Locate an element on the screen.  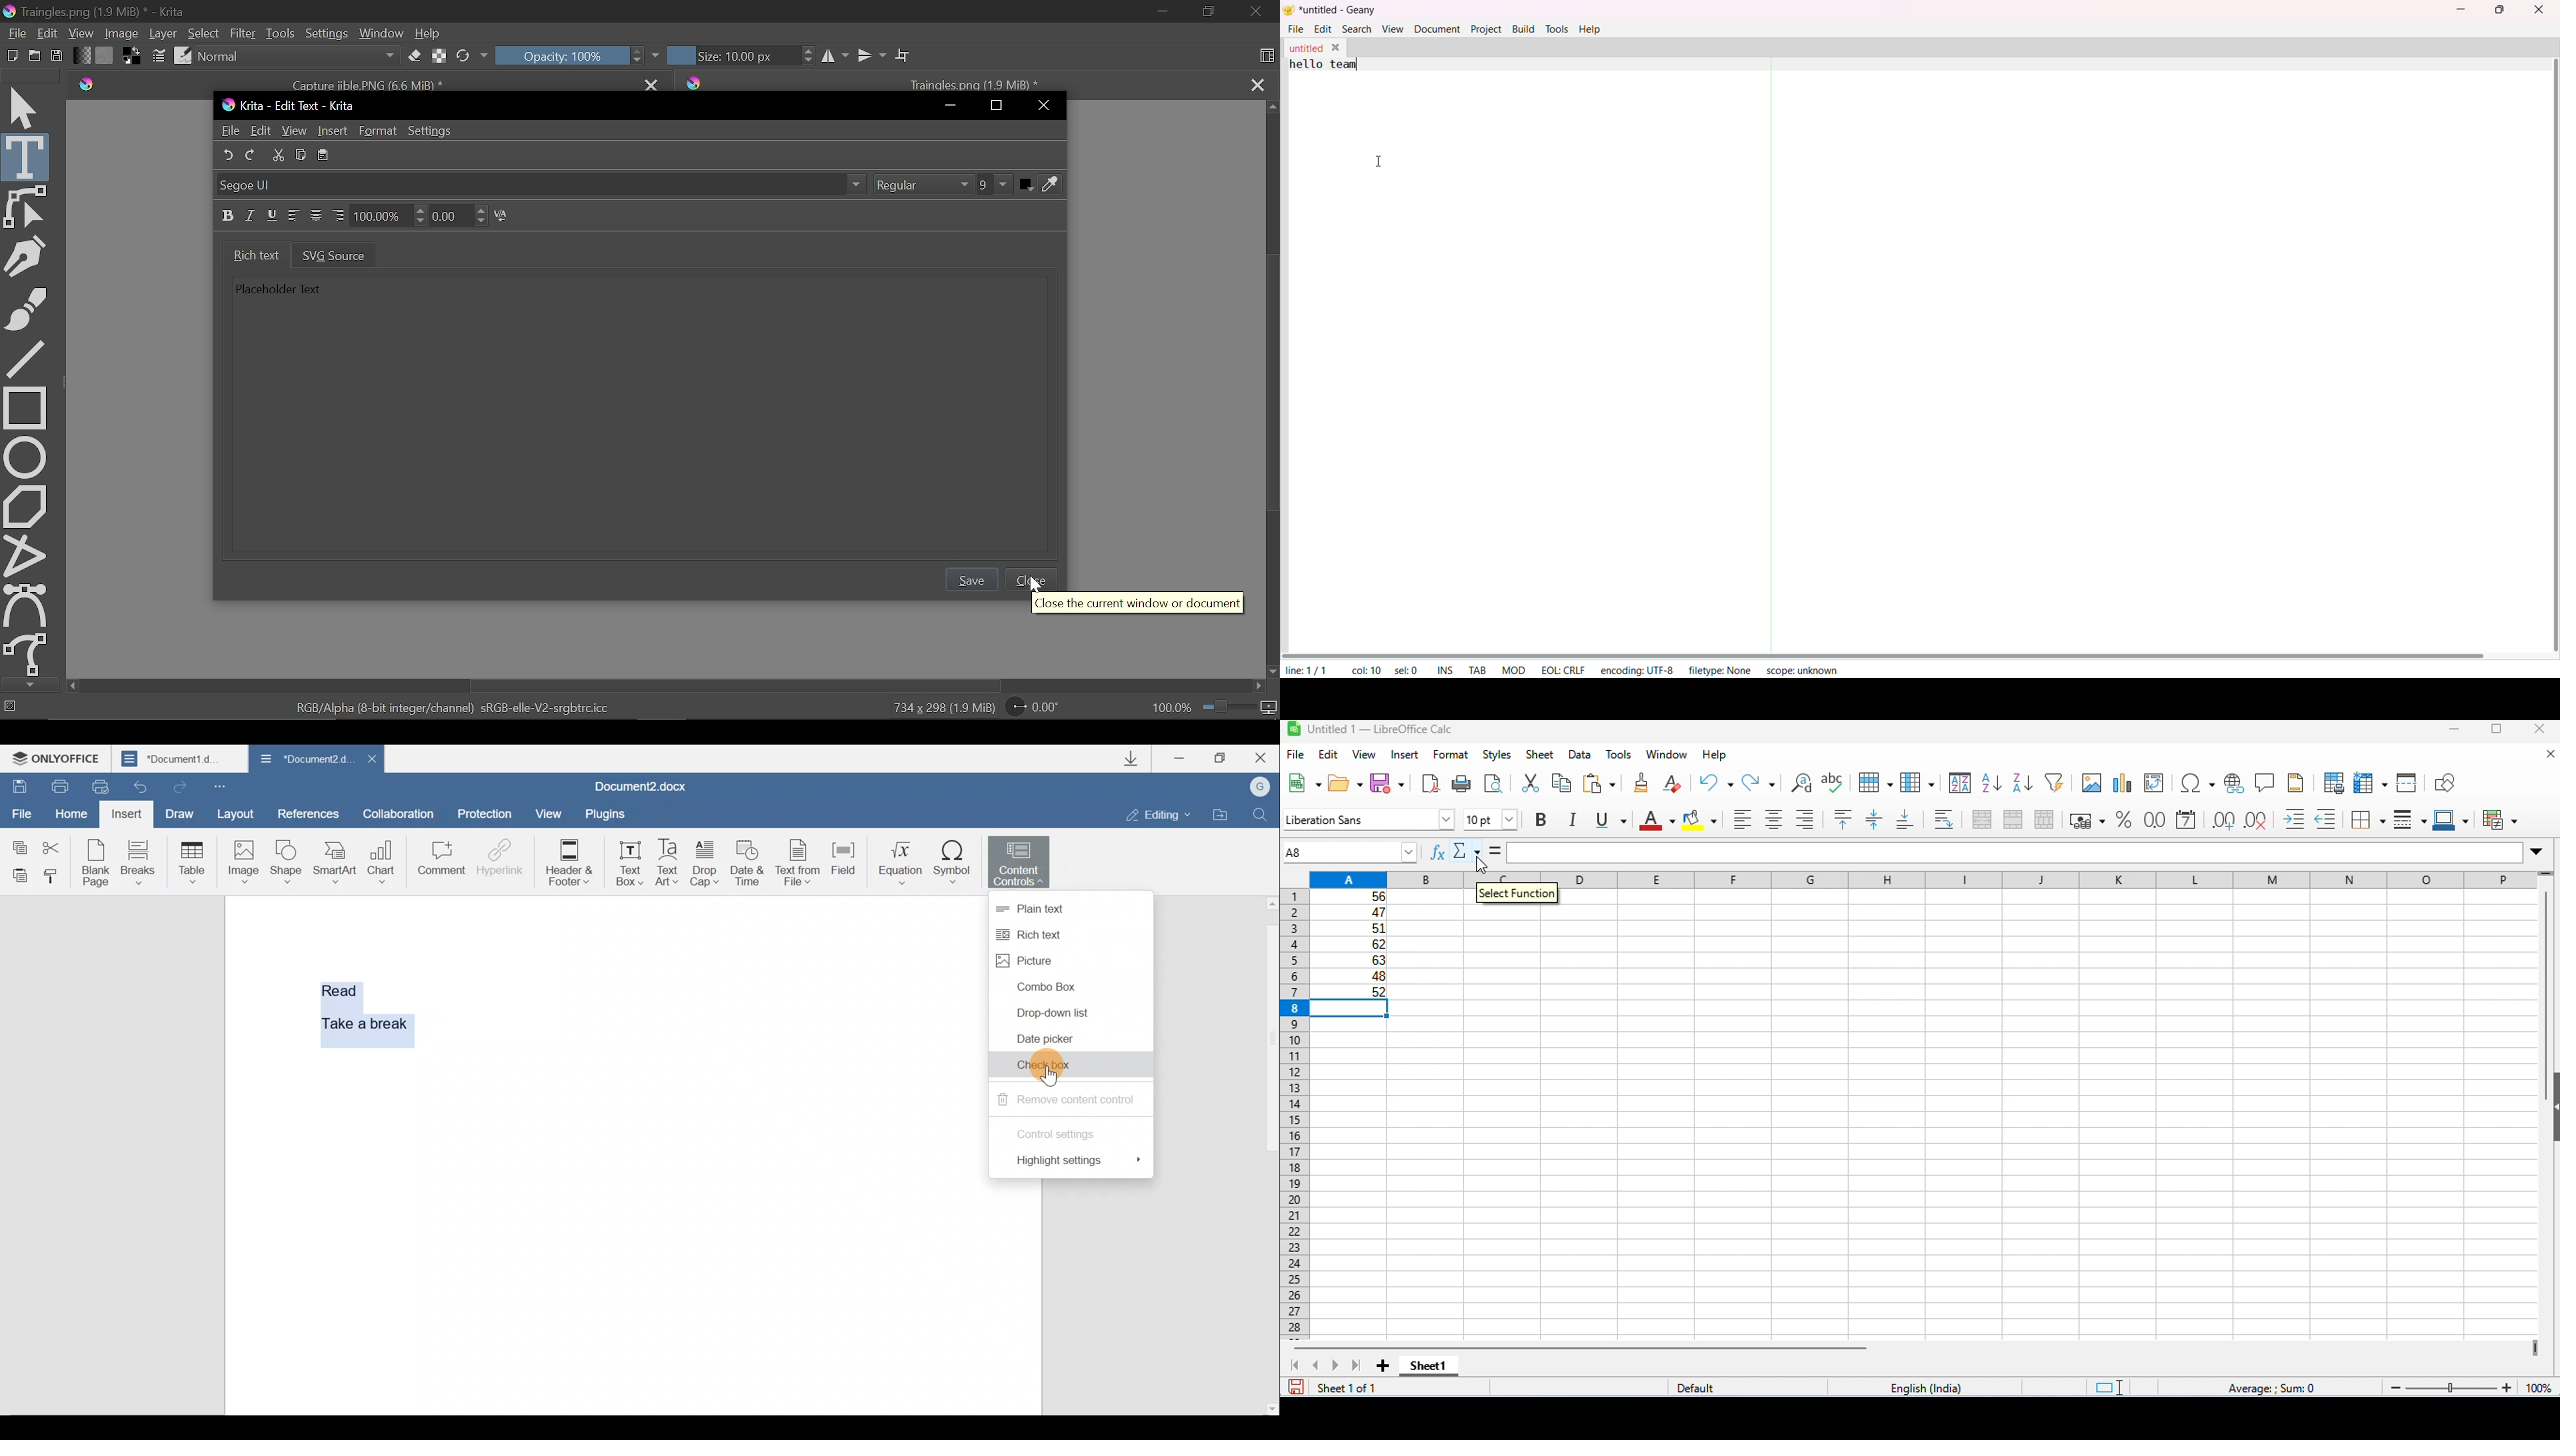
minimize is located at coordinates (2460, 731).